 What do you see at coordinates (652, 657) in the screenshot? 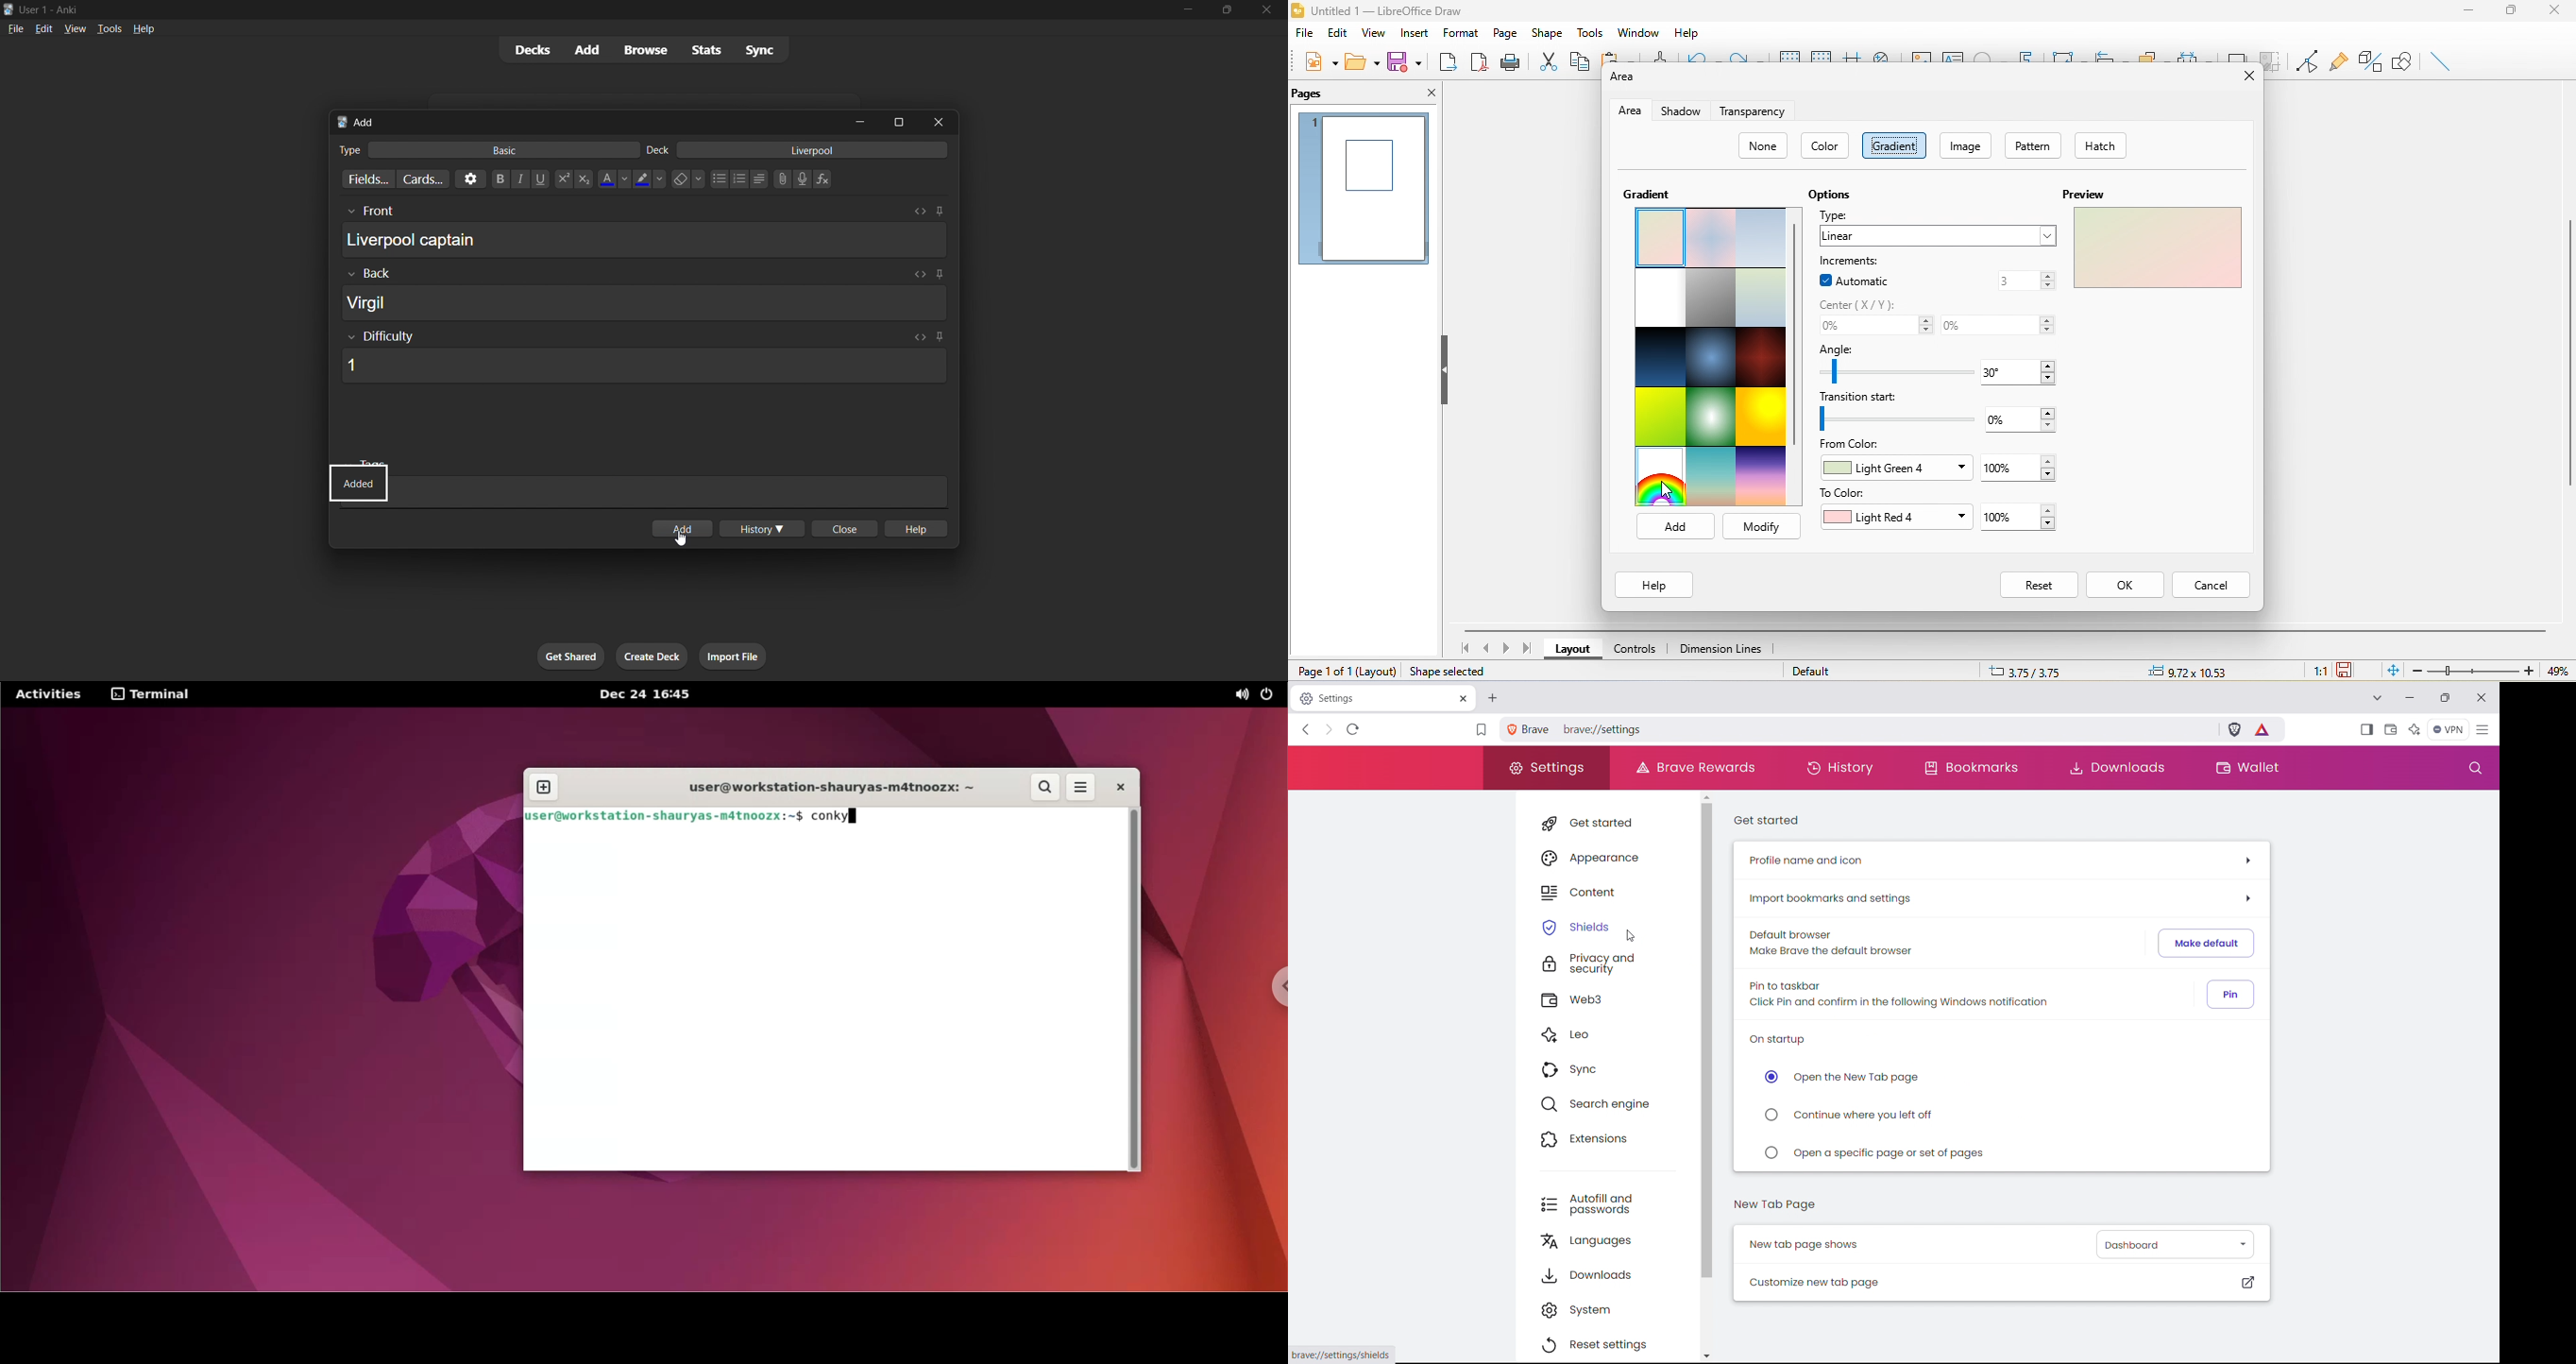
I see `create deck` at bounding box center [652, 657].